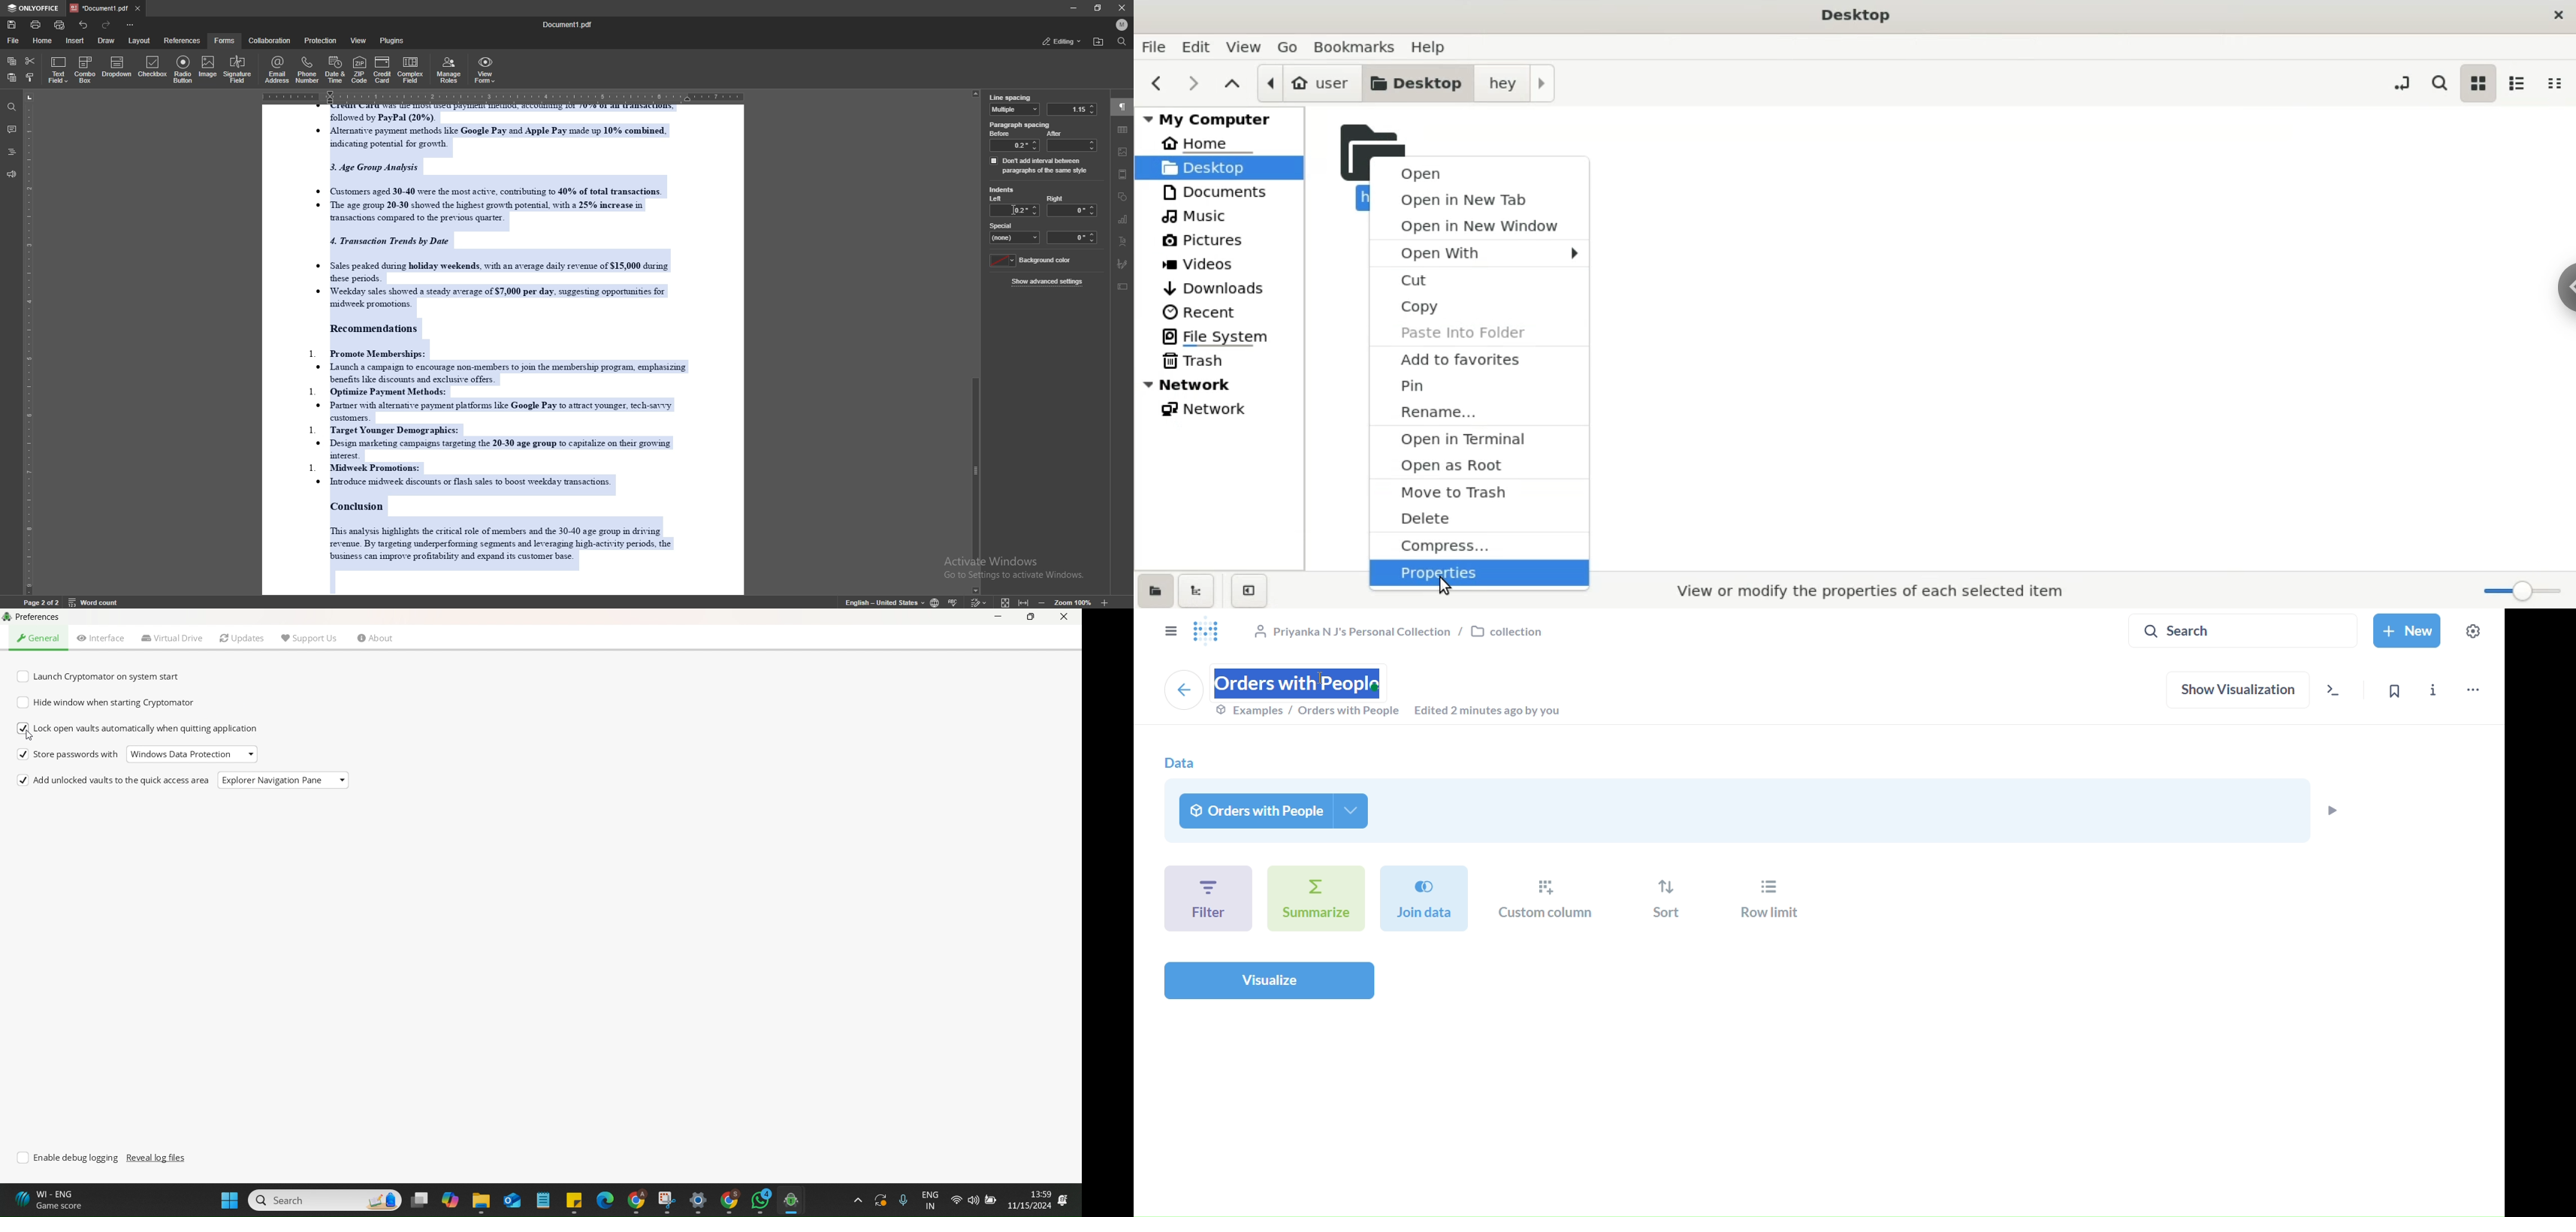 This screenshot has width=2576, height=1232. Describe the element at coordinates (253, 752) in the screenshot. I see `Drop Down` at that location.